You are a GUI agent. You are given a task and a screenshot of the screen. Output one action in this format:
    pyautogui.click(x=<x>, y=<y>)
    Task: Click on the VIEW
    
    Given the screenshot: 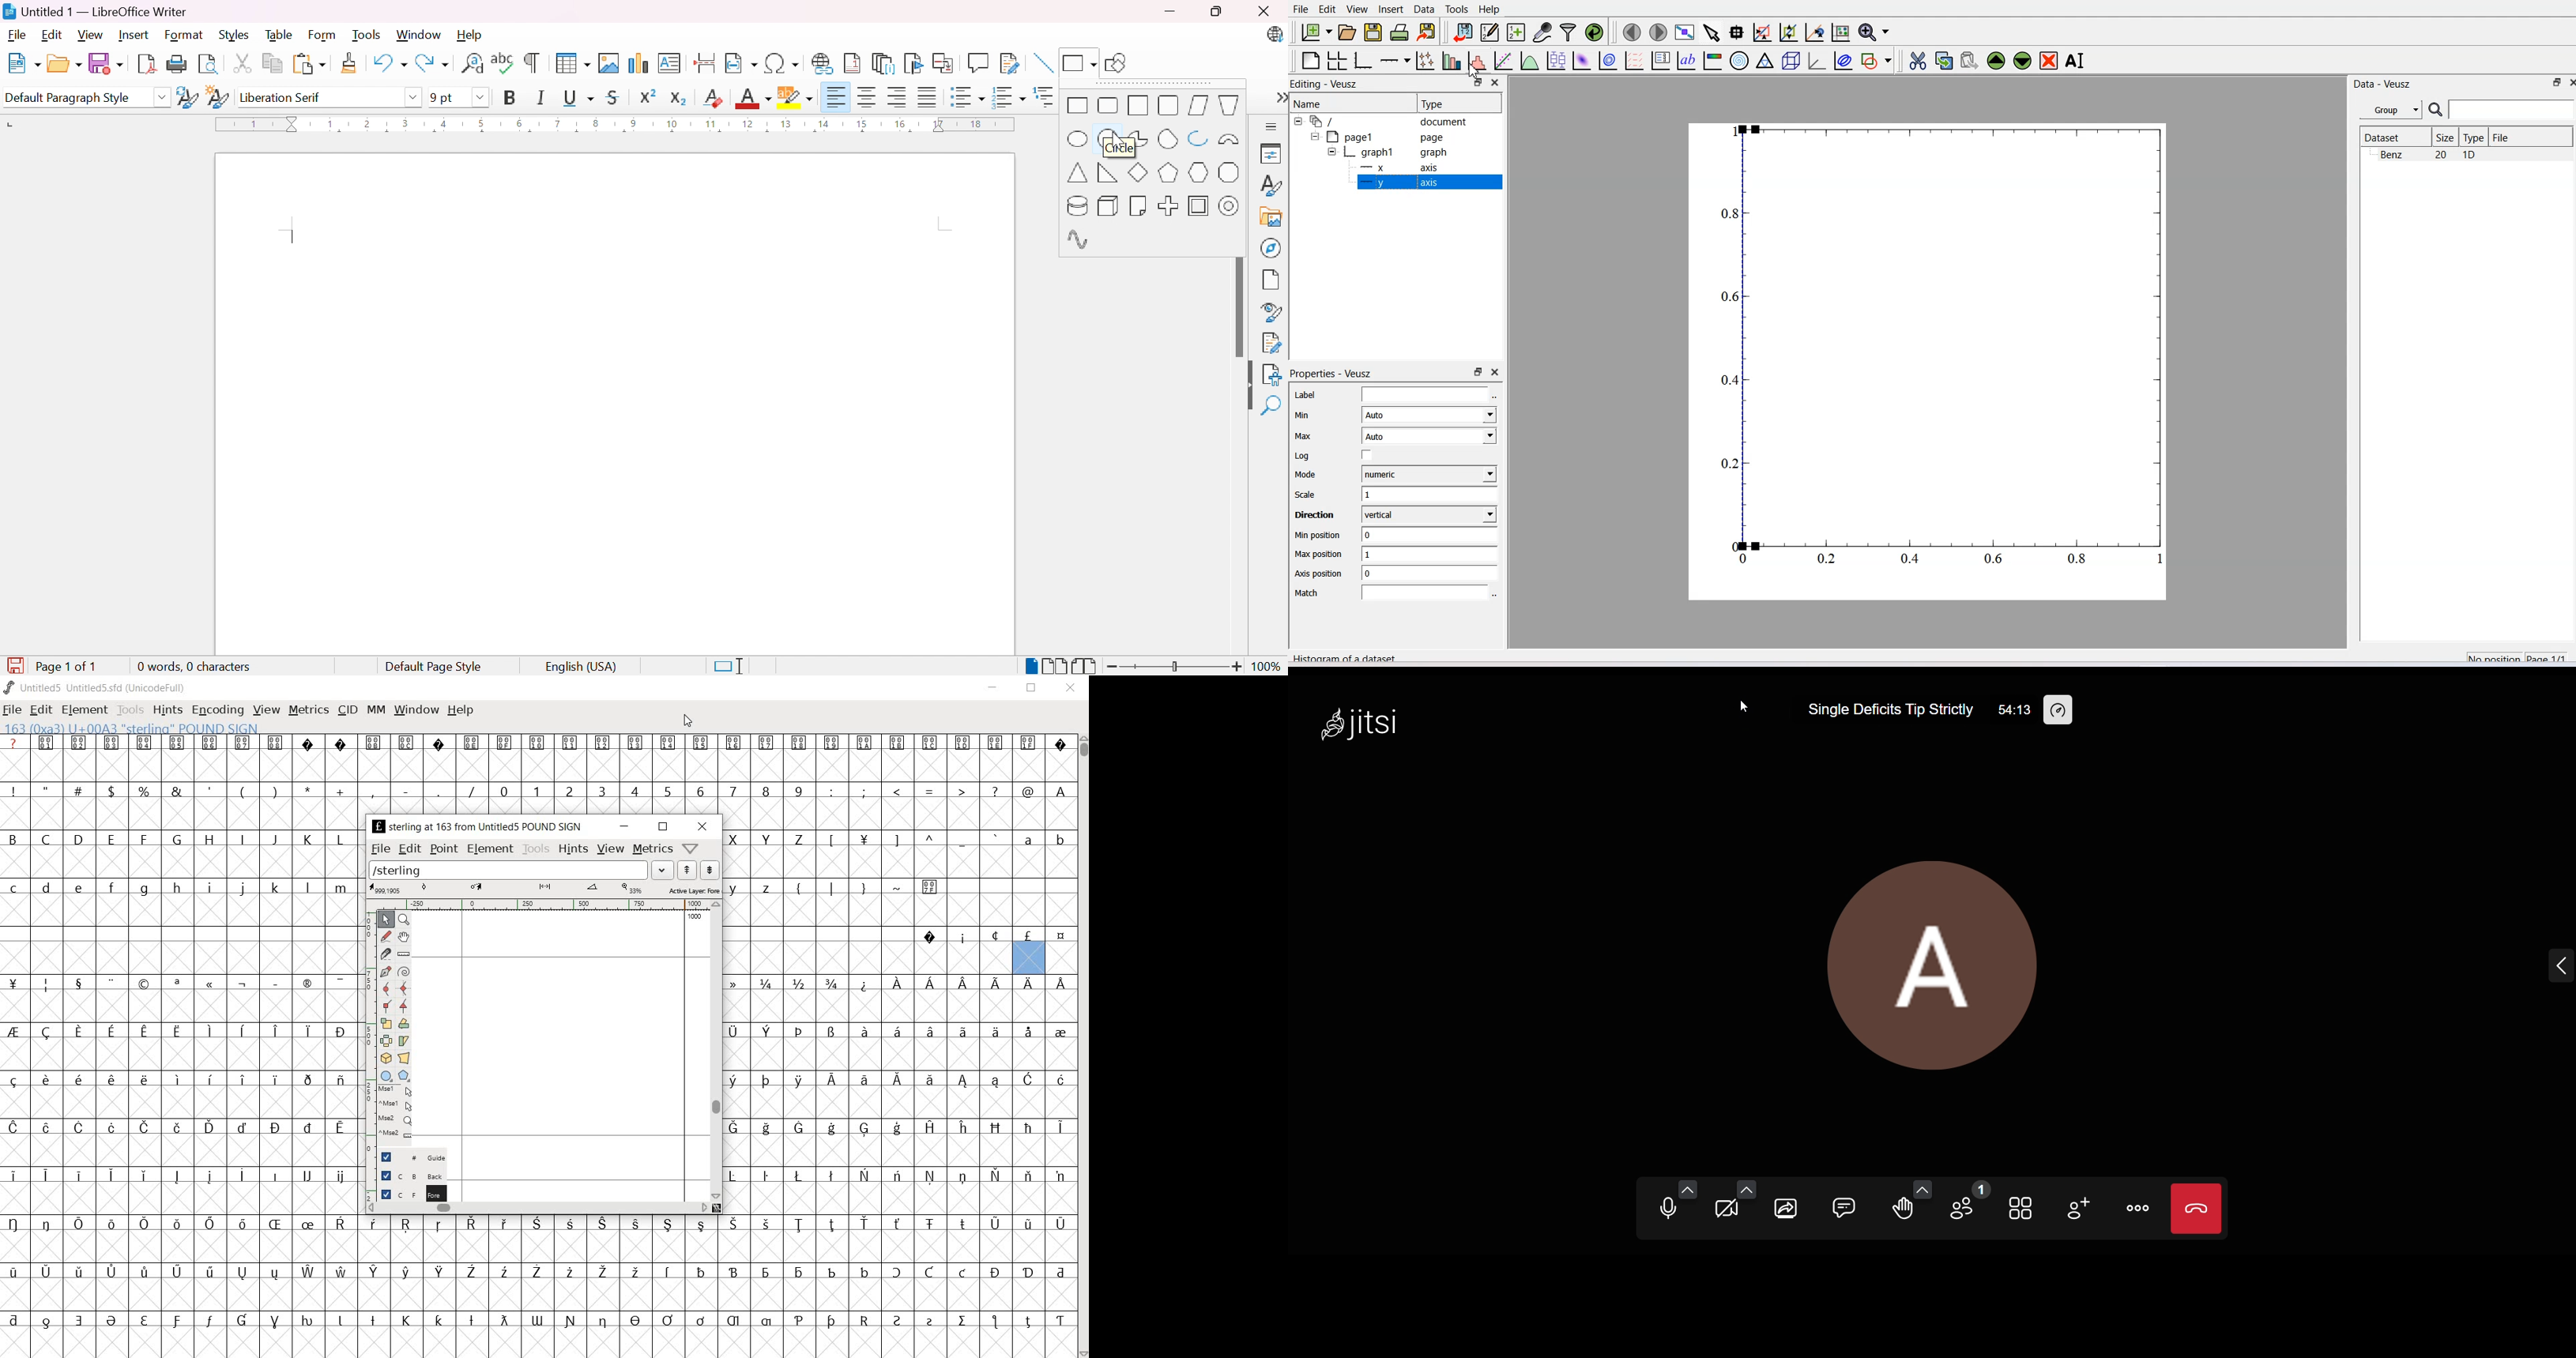 What is the action you would take?
    pyautogui.click(x=266, y=709)
    